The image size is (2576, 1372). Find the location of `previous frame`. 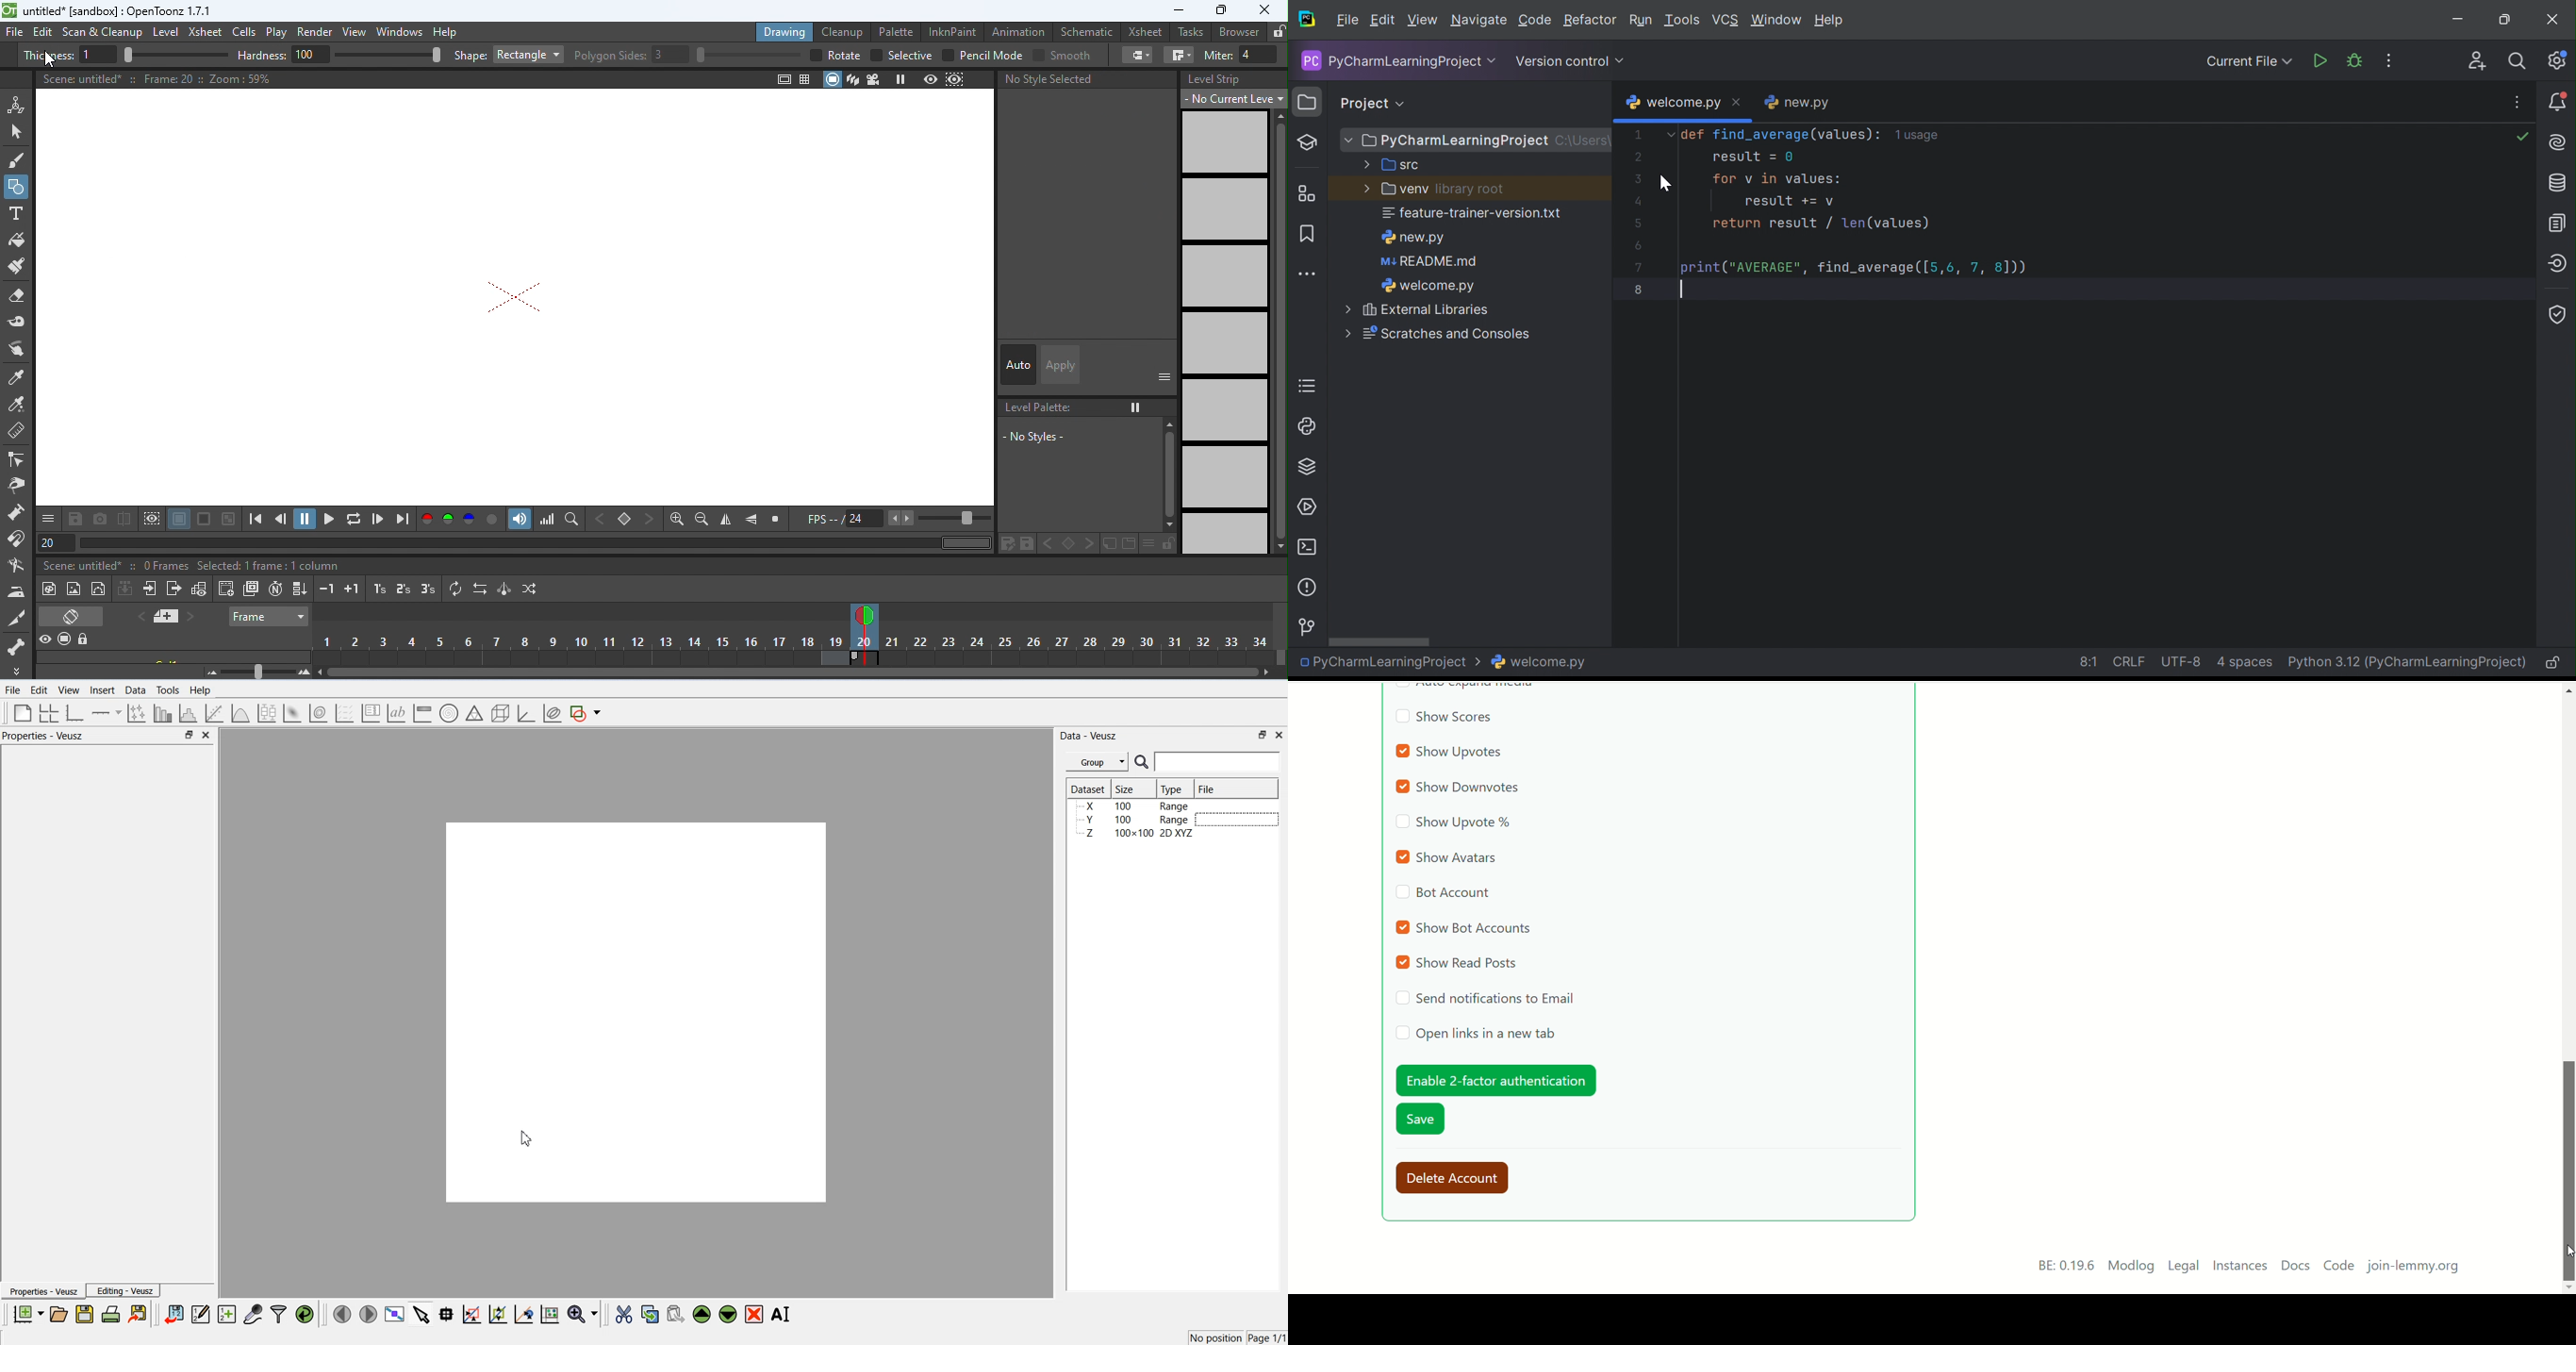

previous frame is located at coordinates (279, 520).